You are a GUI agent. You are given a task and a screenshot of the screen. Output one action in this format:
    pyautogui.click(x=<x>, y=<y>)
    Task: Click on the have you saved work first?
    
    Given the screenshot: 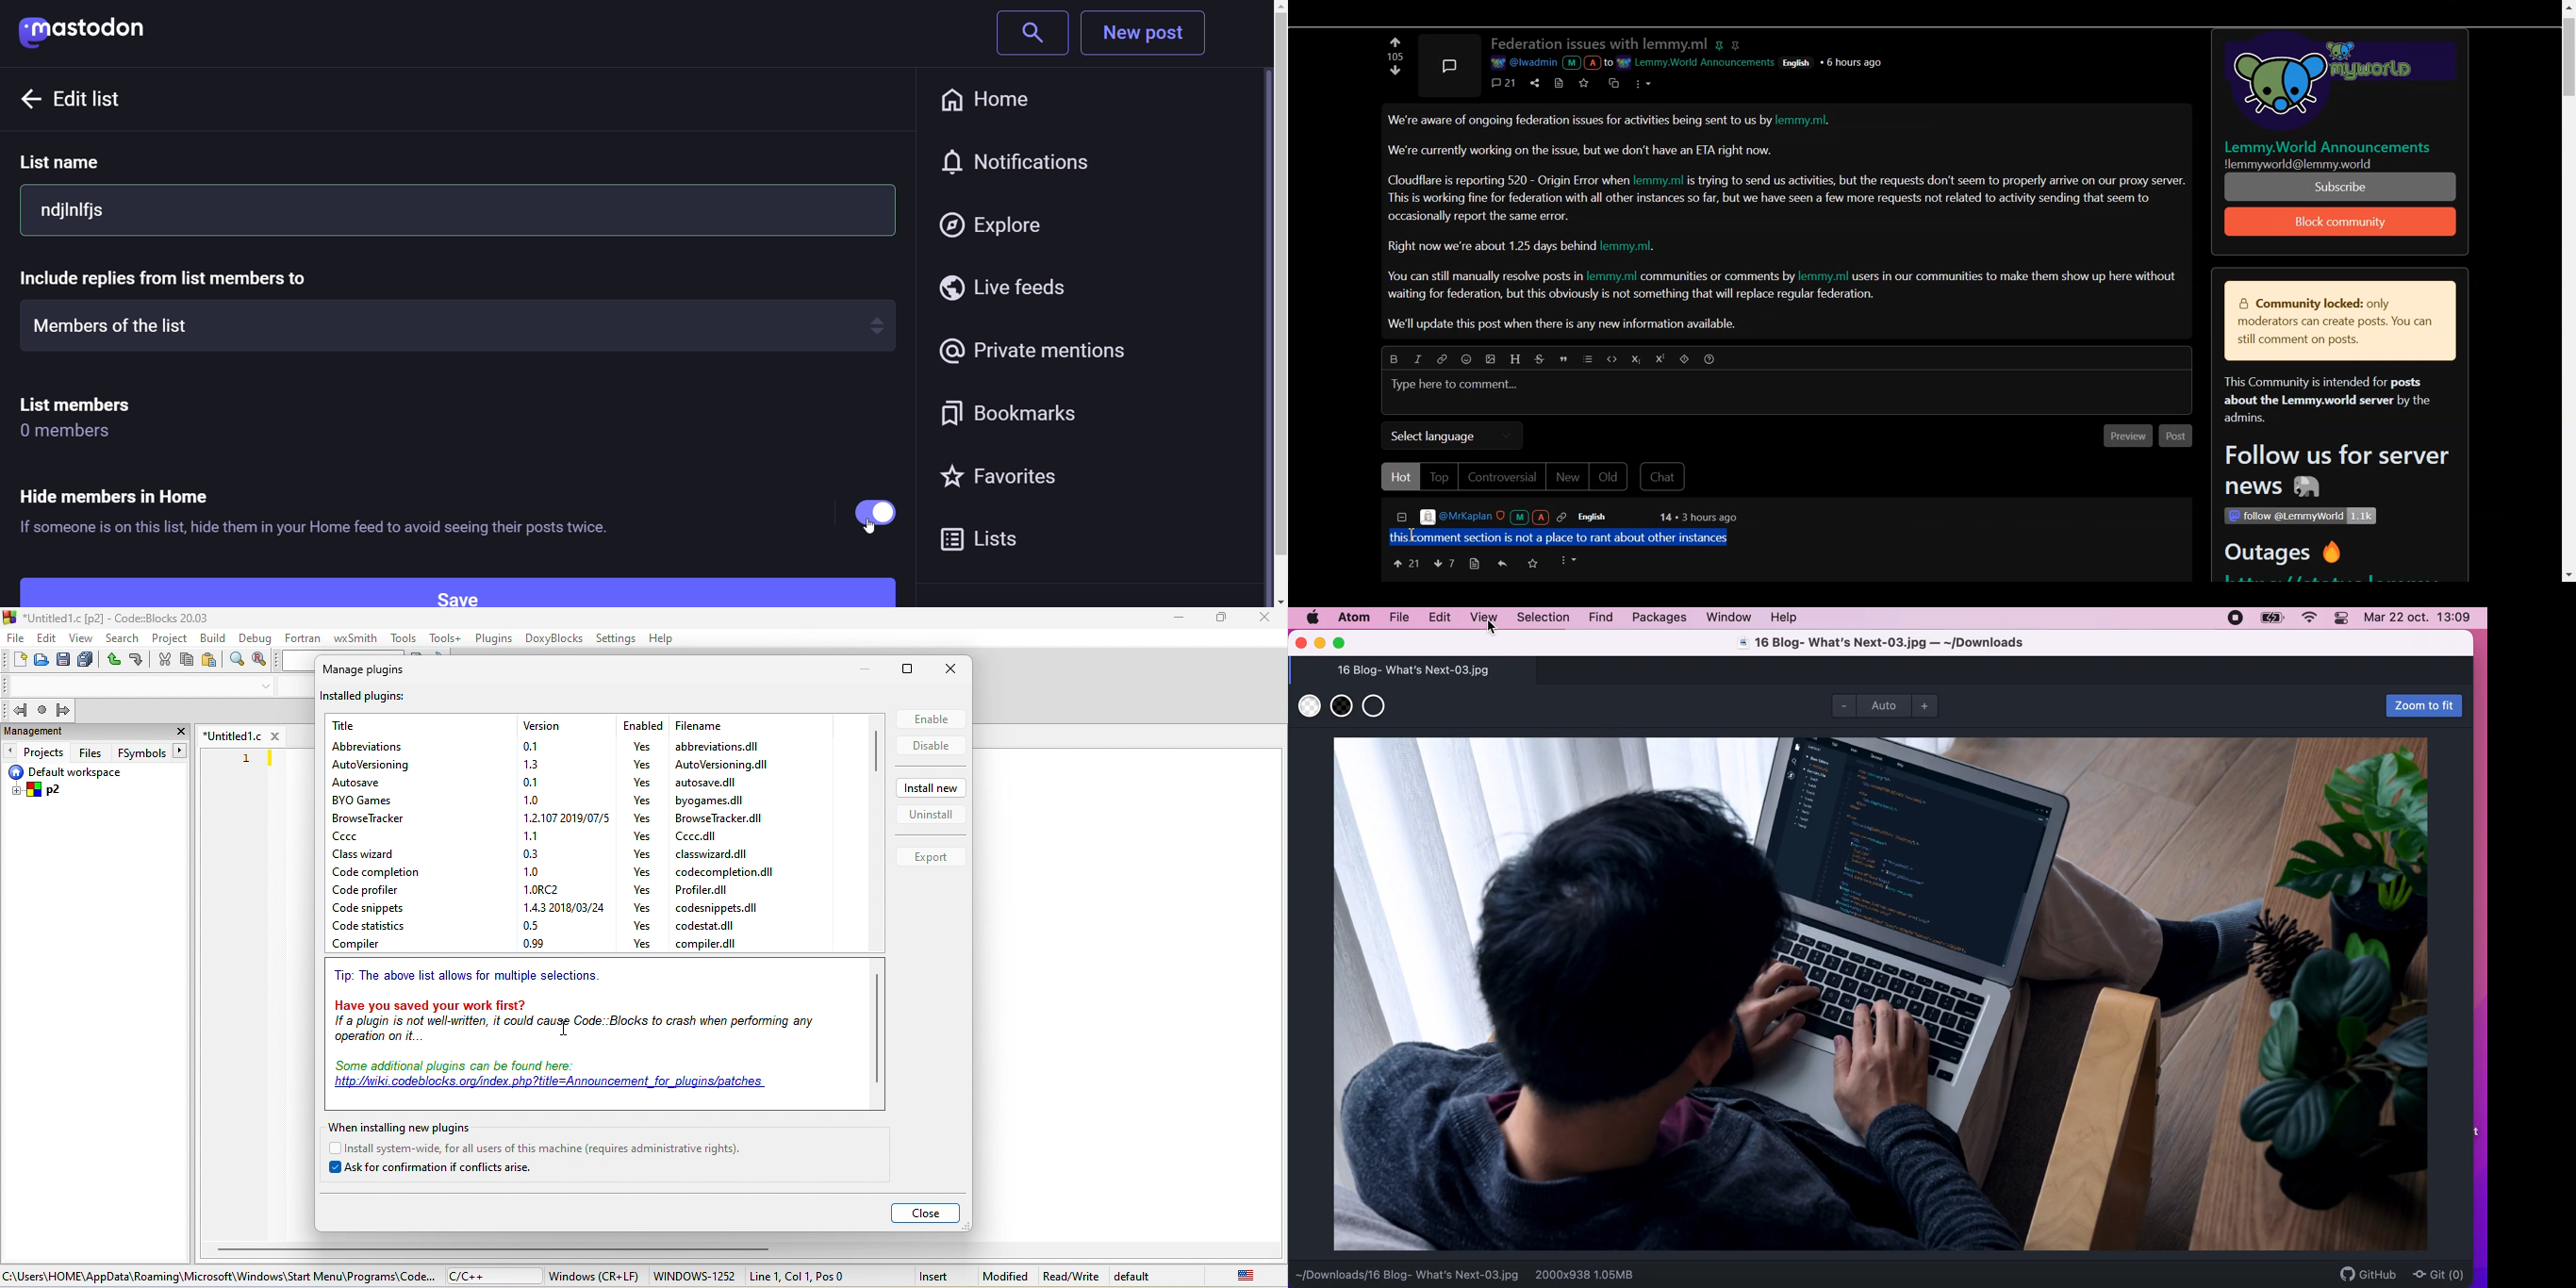 What is the action you would take?
    pyautogui.click(x=584, y=1007)
    